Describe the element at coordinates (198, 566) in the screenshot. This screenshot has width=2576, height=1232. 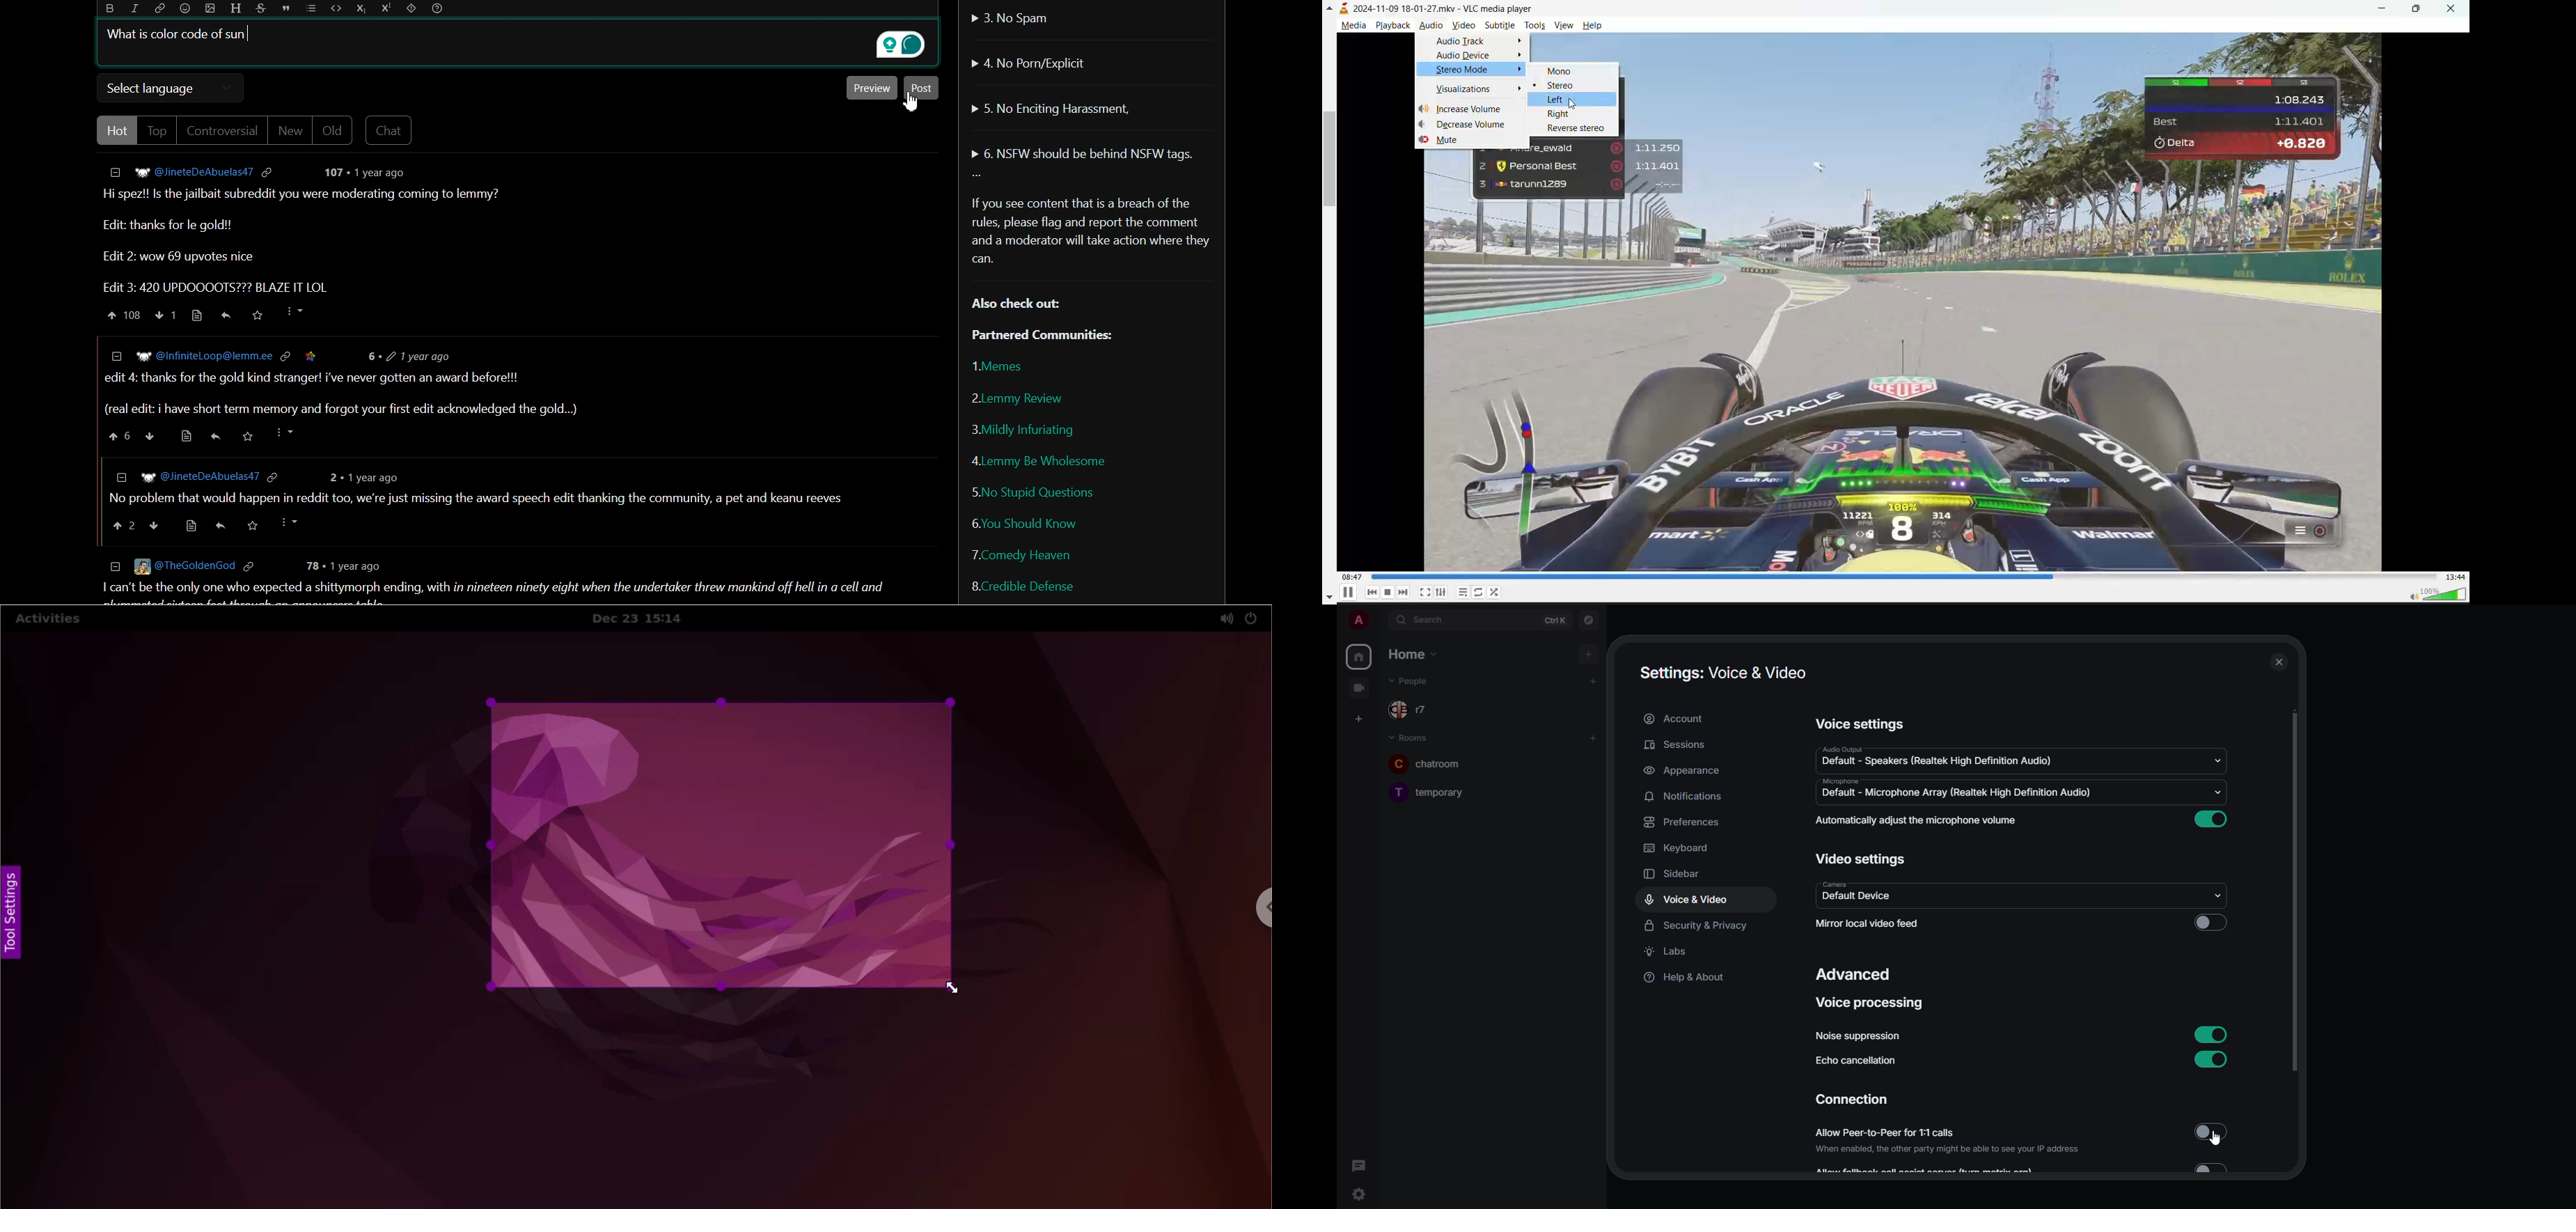
I see `© [Eg @TheGoldenGod` at that location.